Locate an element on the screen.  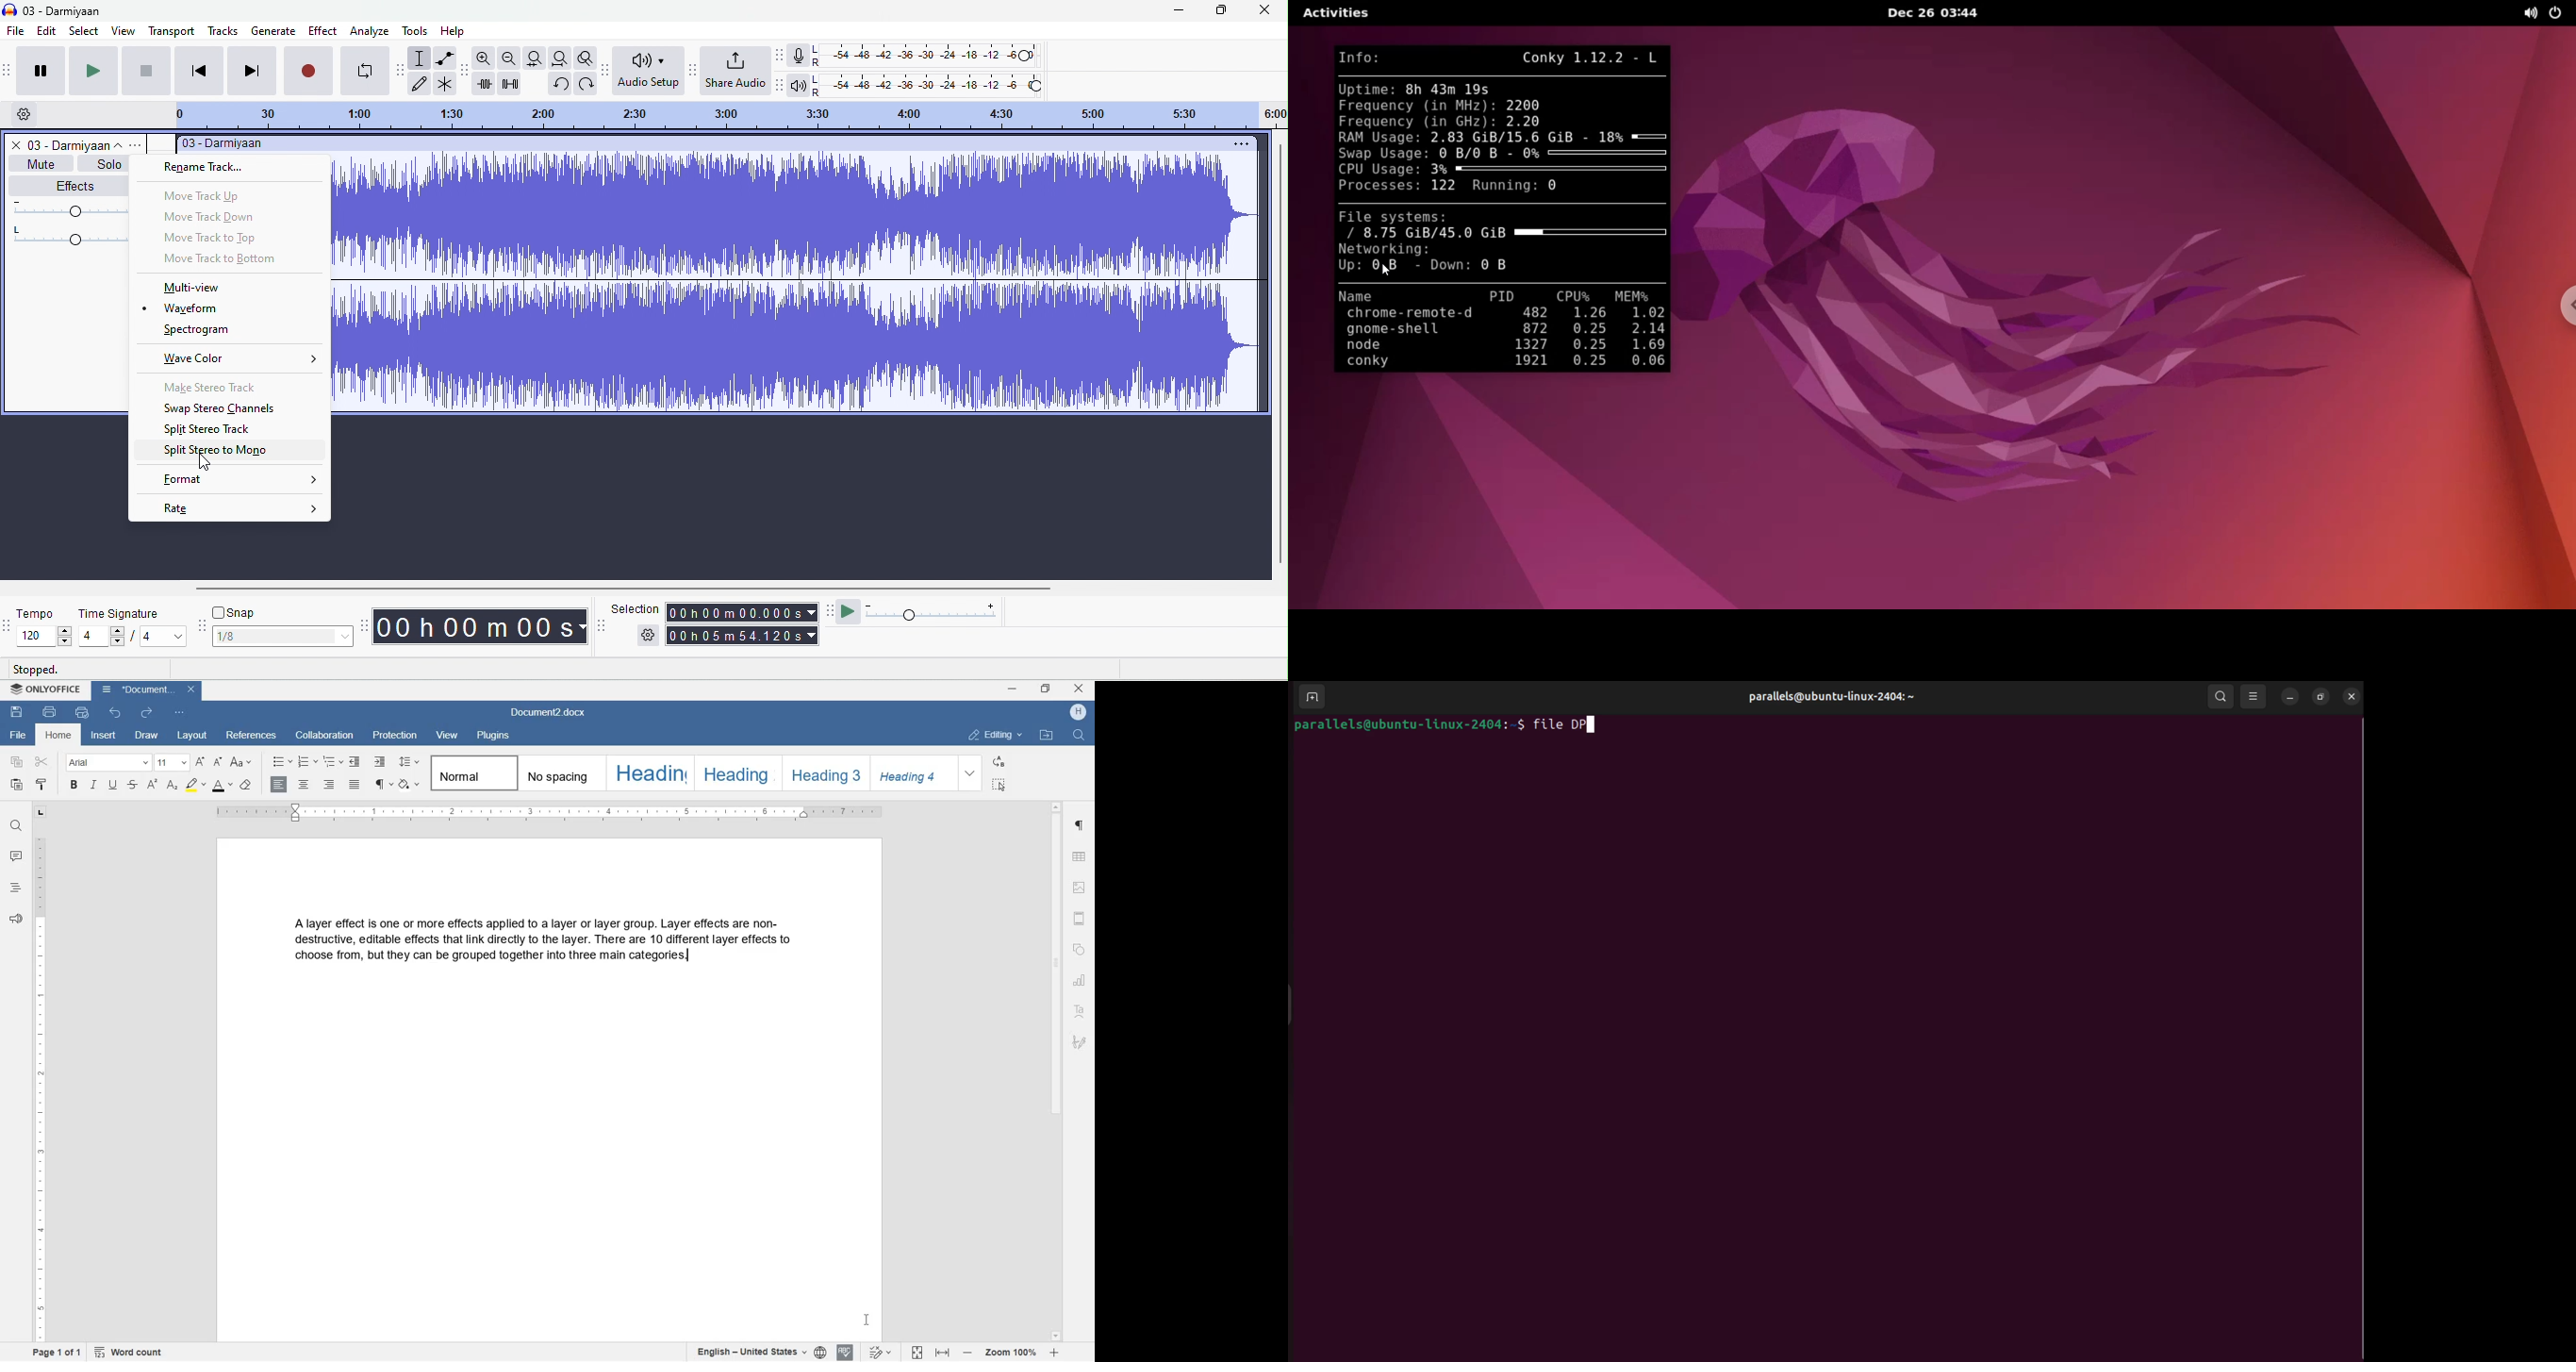
VIEW is located at coordinates (447, 735).